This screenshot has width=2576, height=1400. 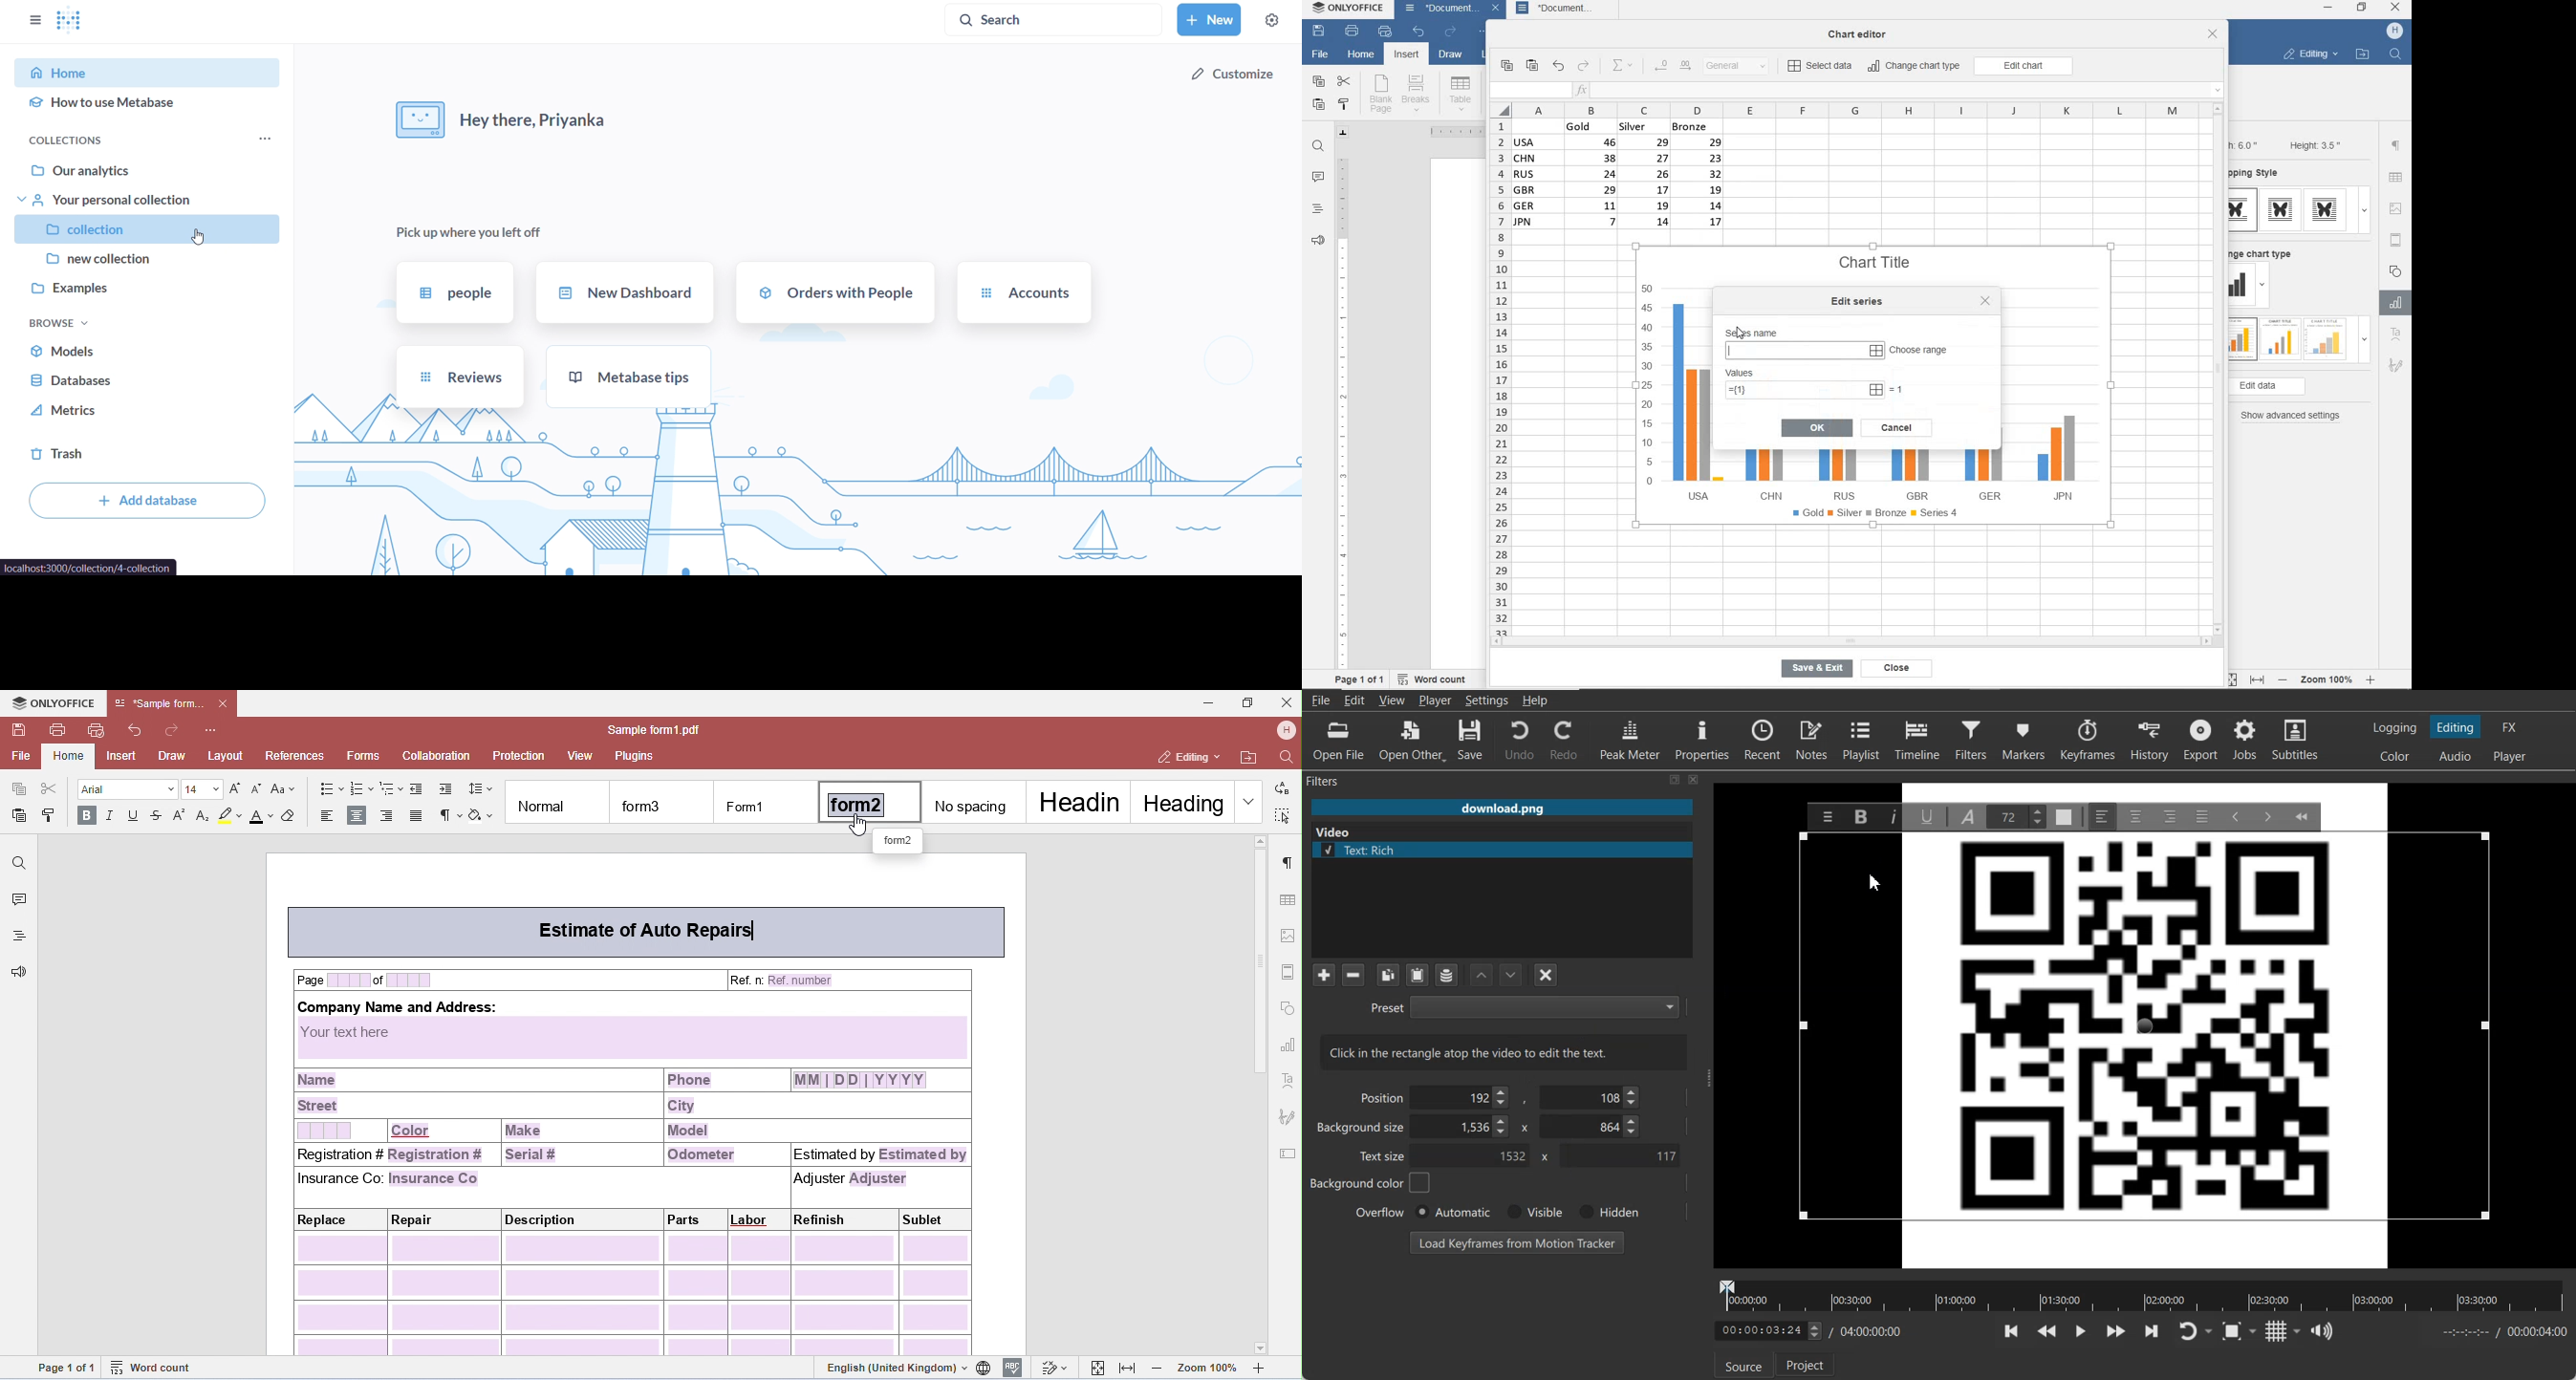 What do you see at coordinates (70, 140) in the screenshot?
I see `collections` at bounding box center [70, 140].